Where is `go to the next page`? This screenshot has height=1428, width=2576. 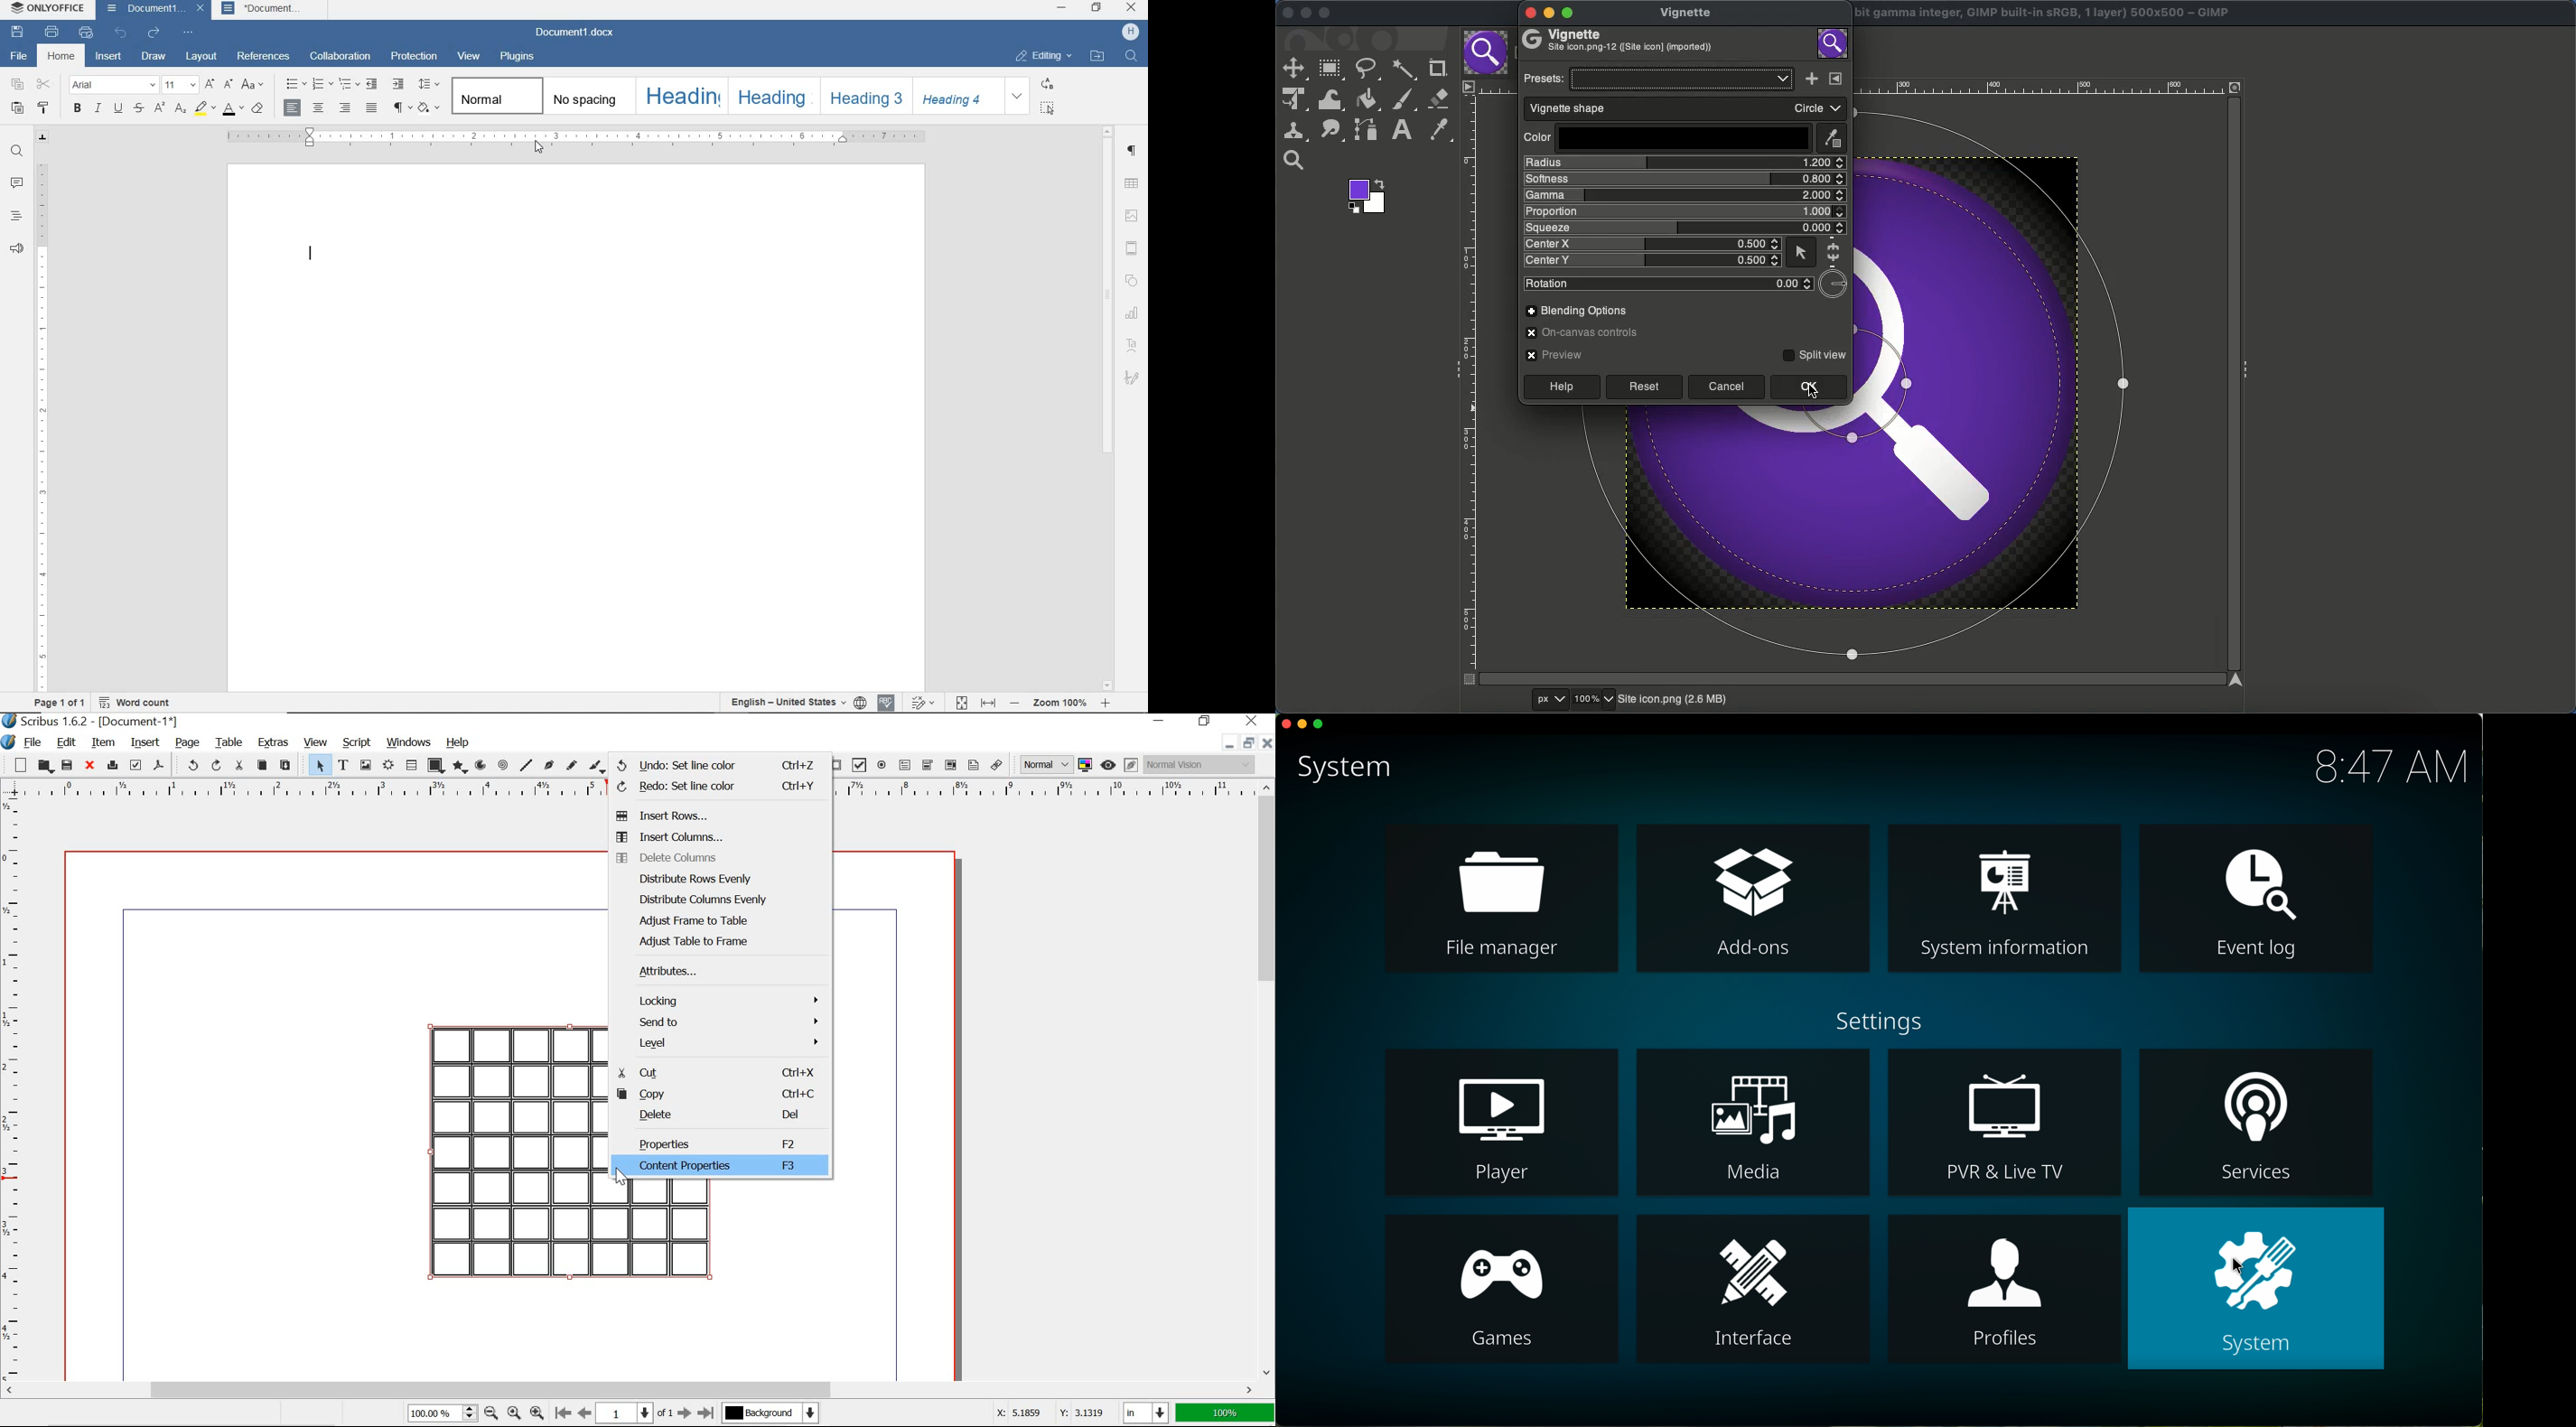 go to the next page is located at coordinates (686, 1415).